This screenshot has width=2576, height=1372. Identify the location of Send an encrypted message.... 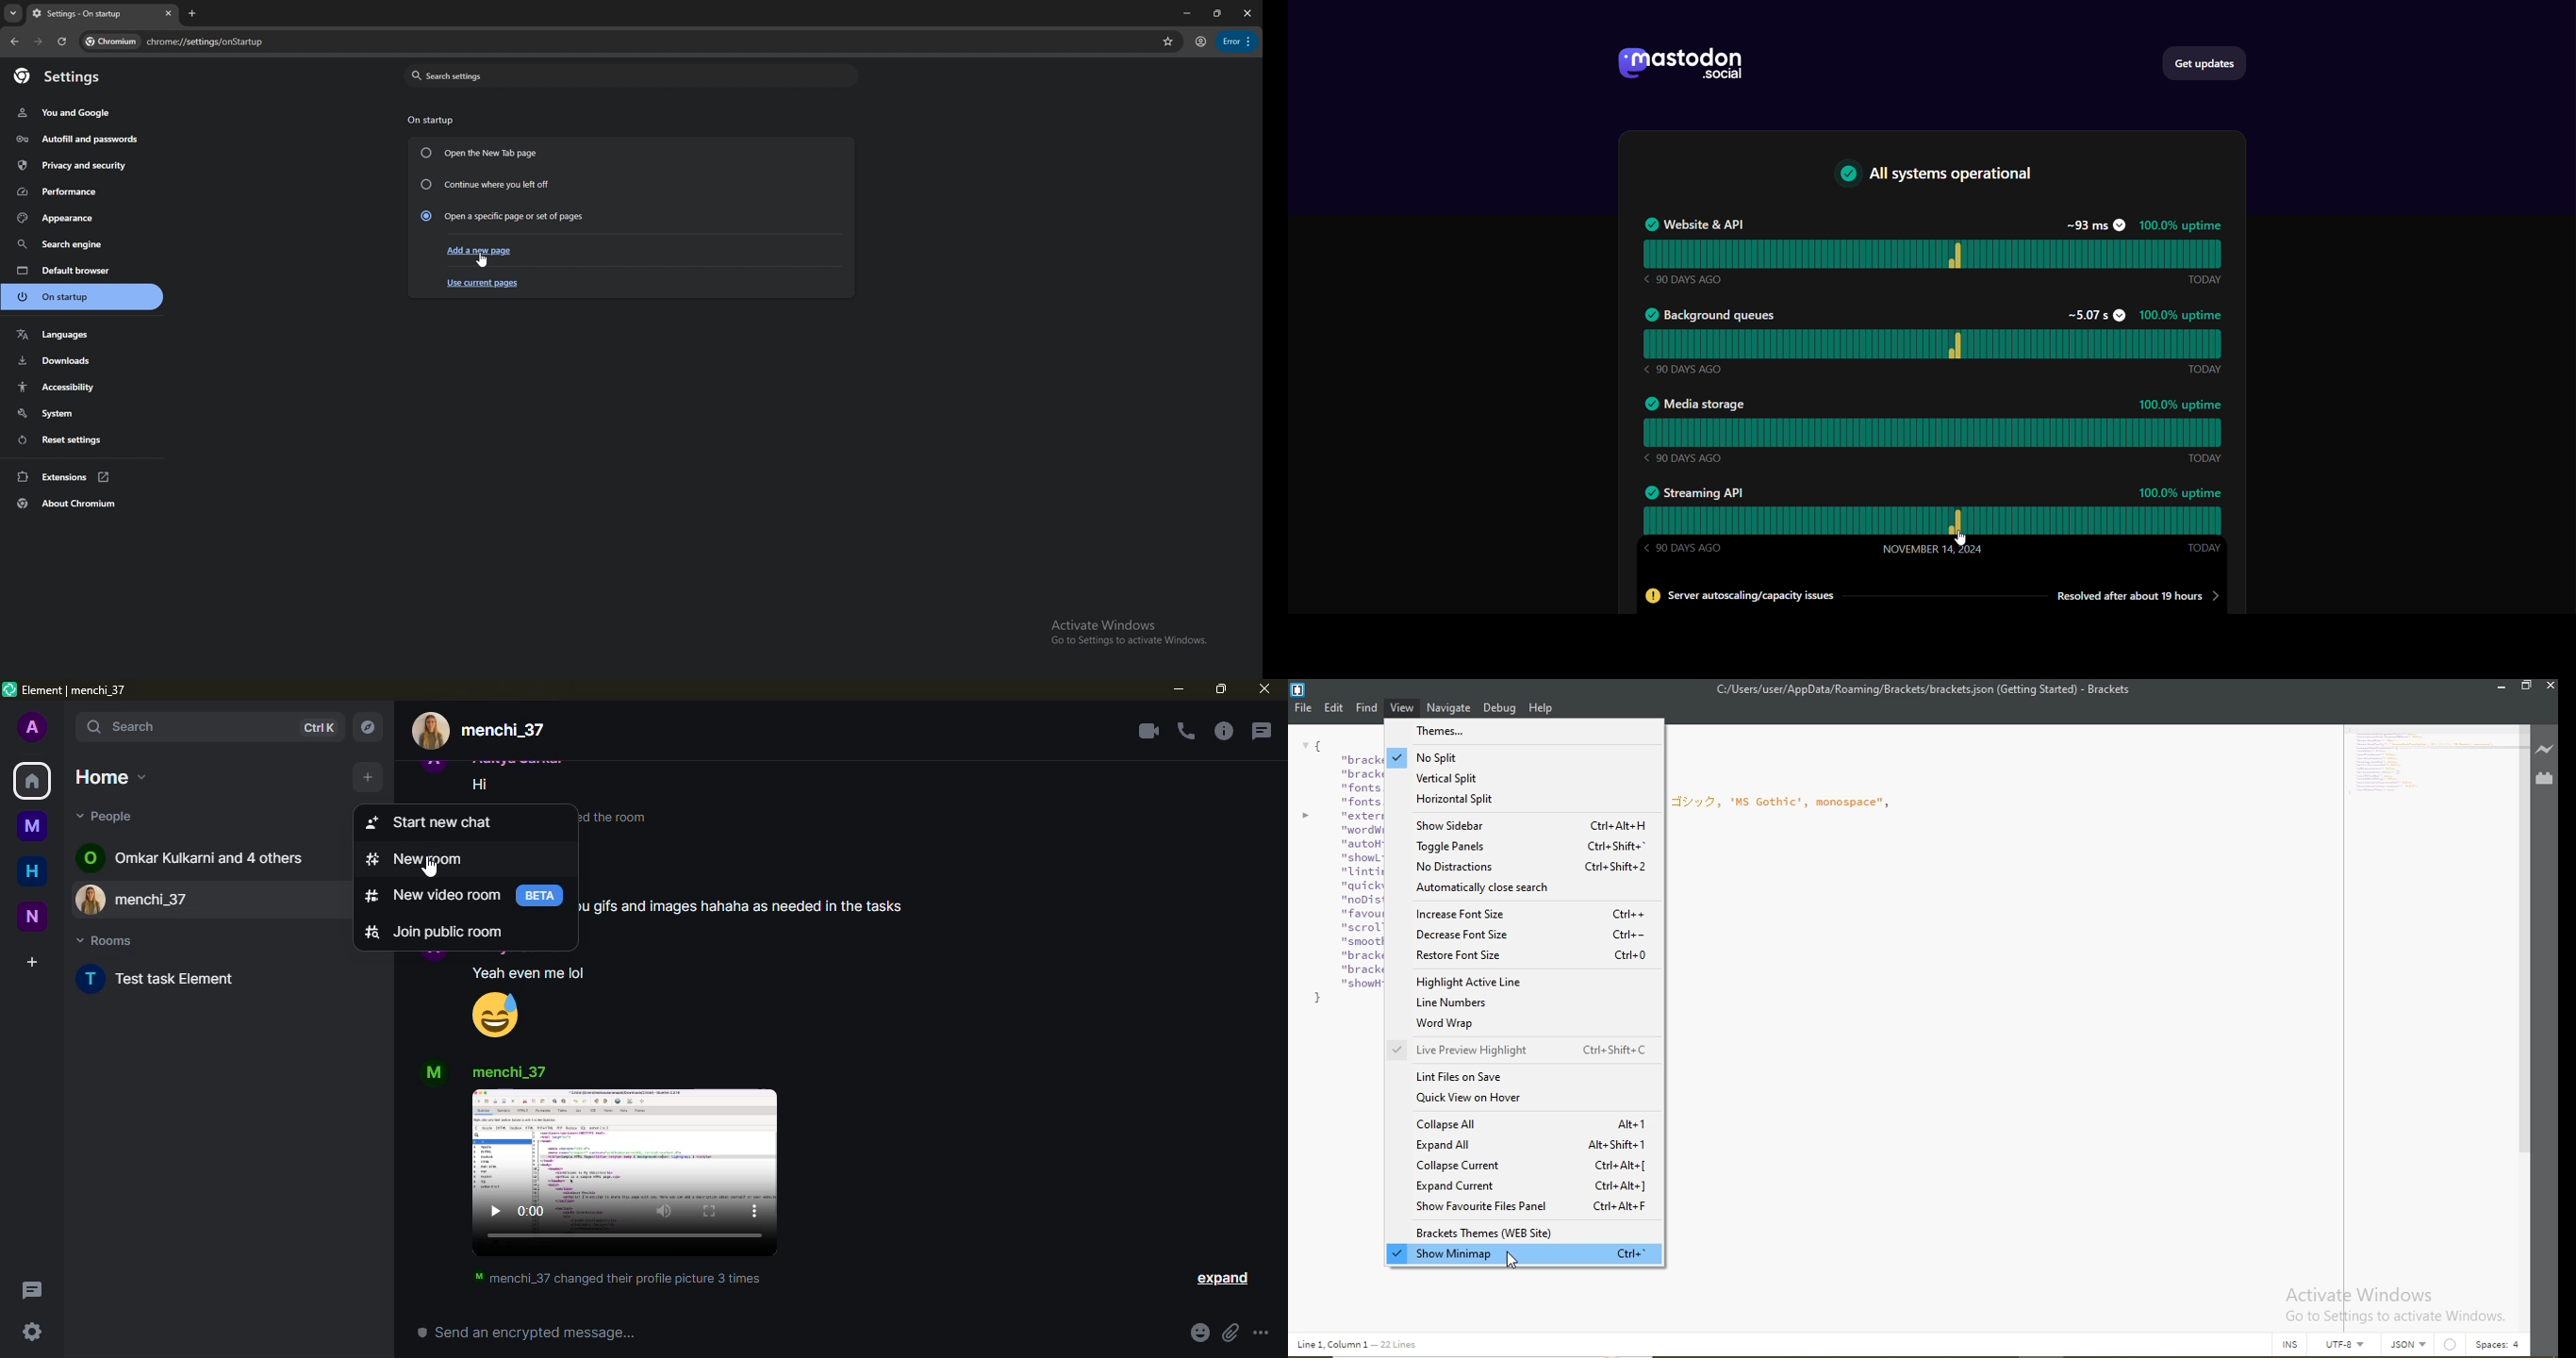
(526, 1332).